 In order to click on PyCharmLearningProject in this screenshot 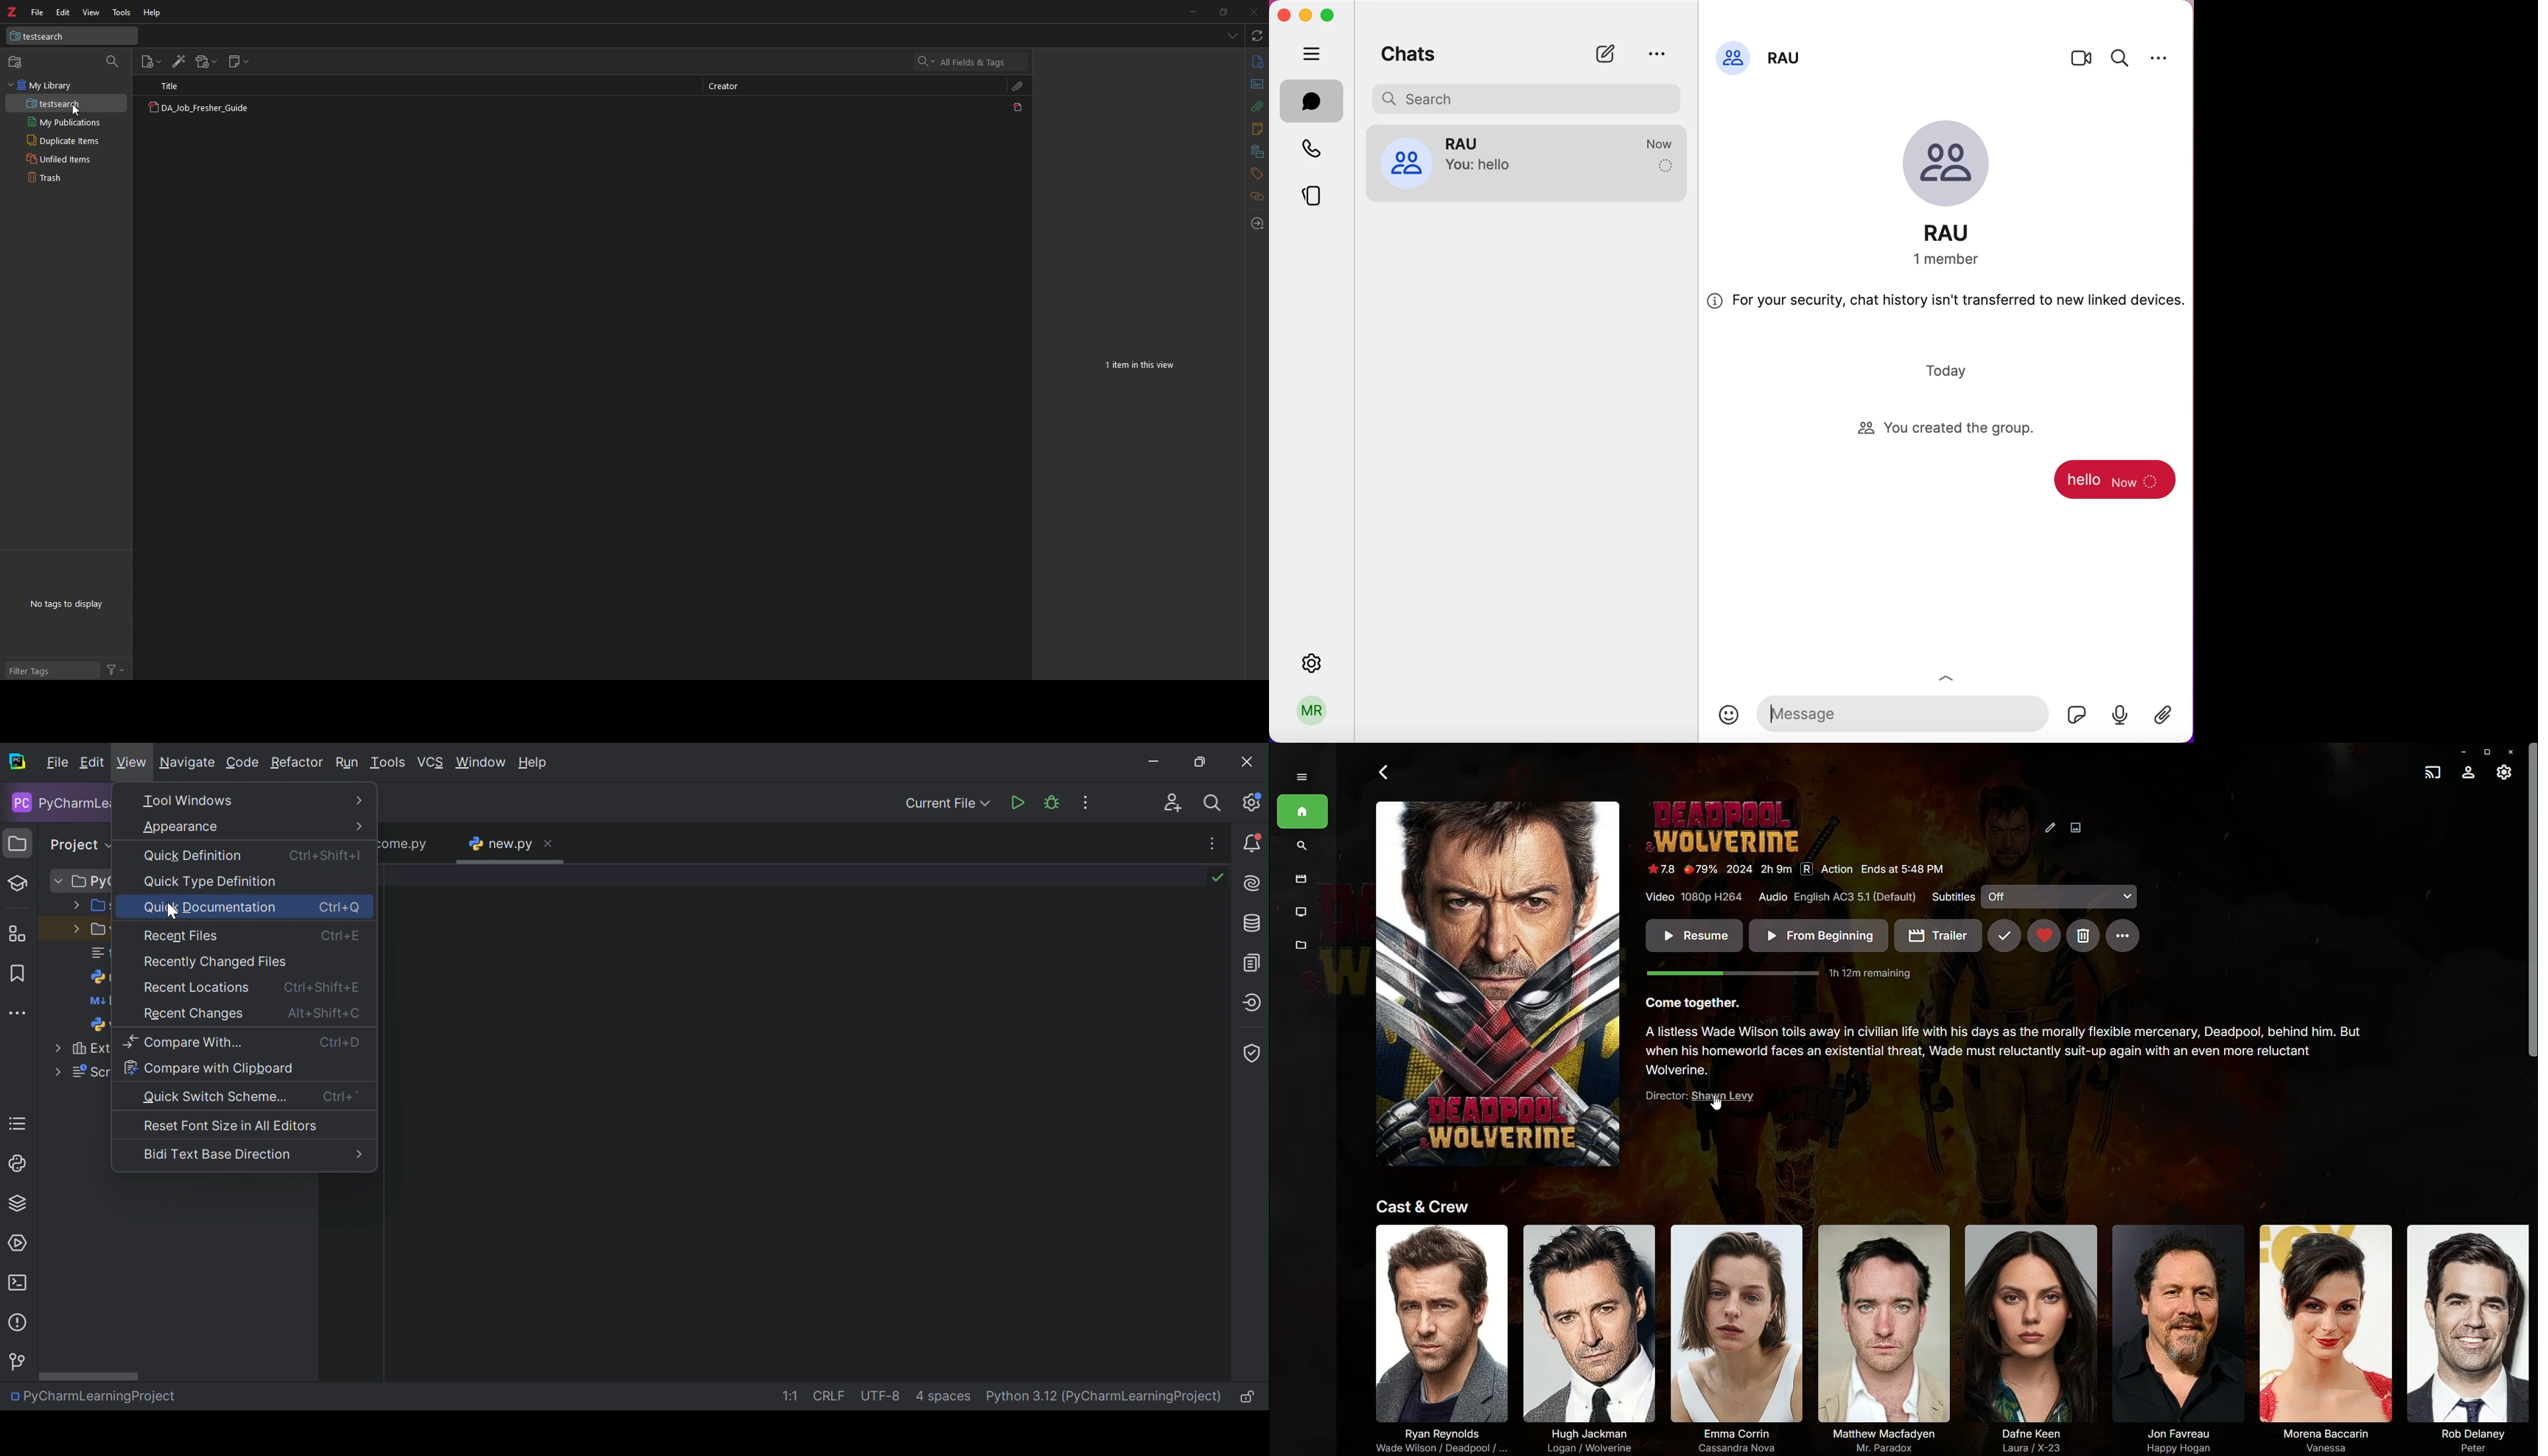, I will do `click(78, 881)`.